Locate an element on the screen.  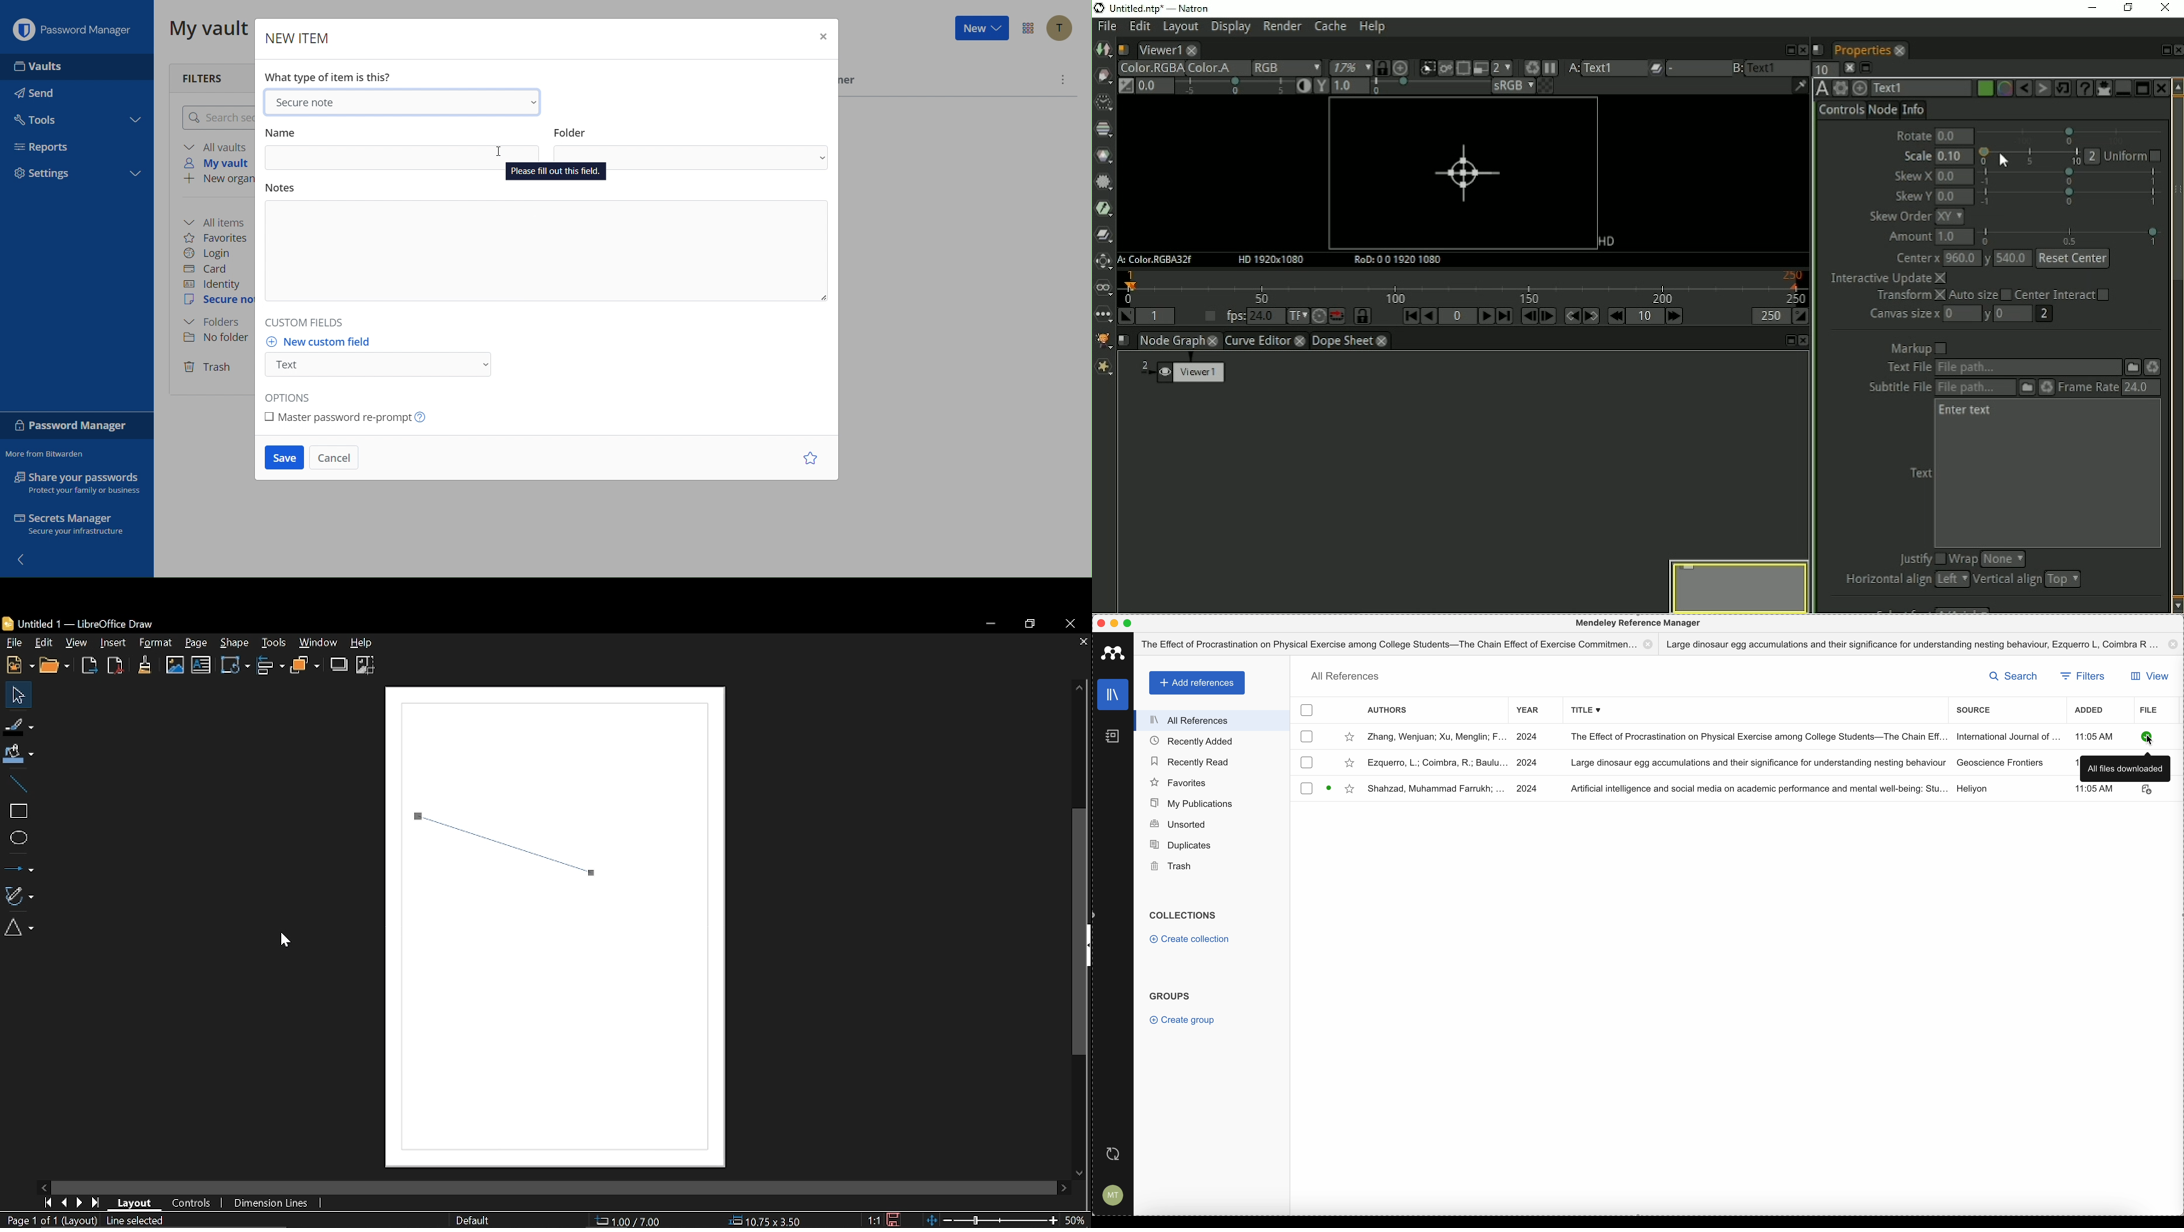
Slide master name is located at coordinates (488, 1219).